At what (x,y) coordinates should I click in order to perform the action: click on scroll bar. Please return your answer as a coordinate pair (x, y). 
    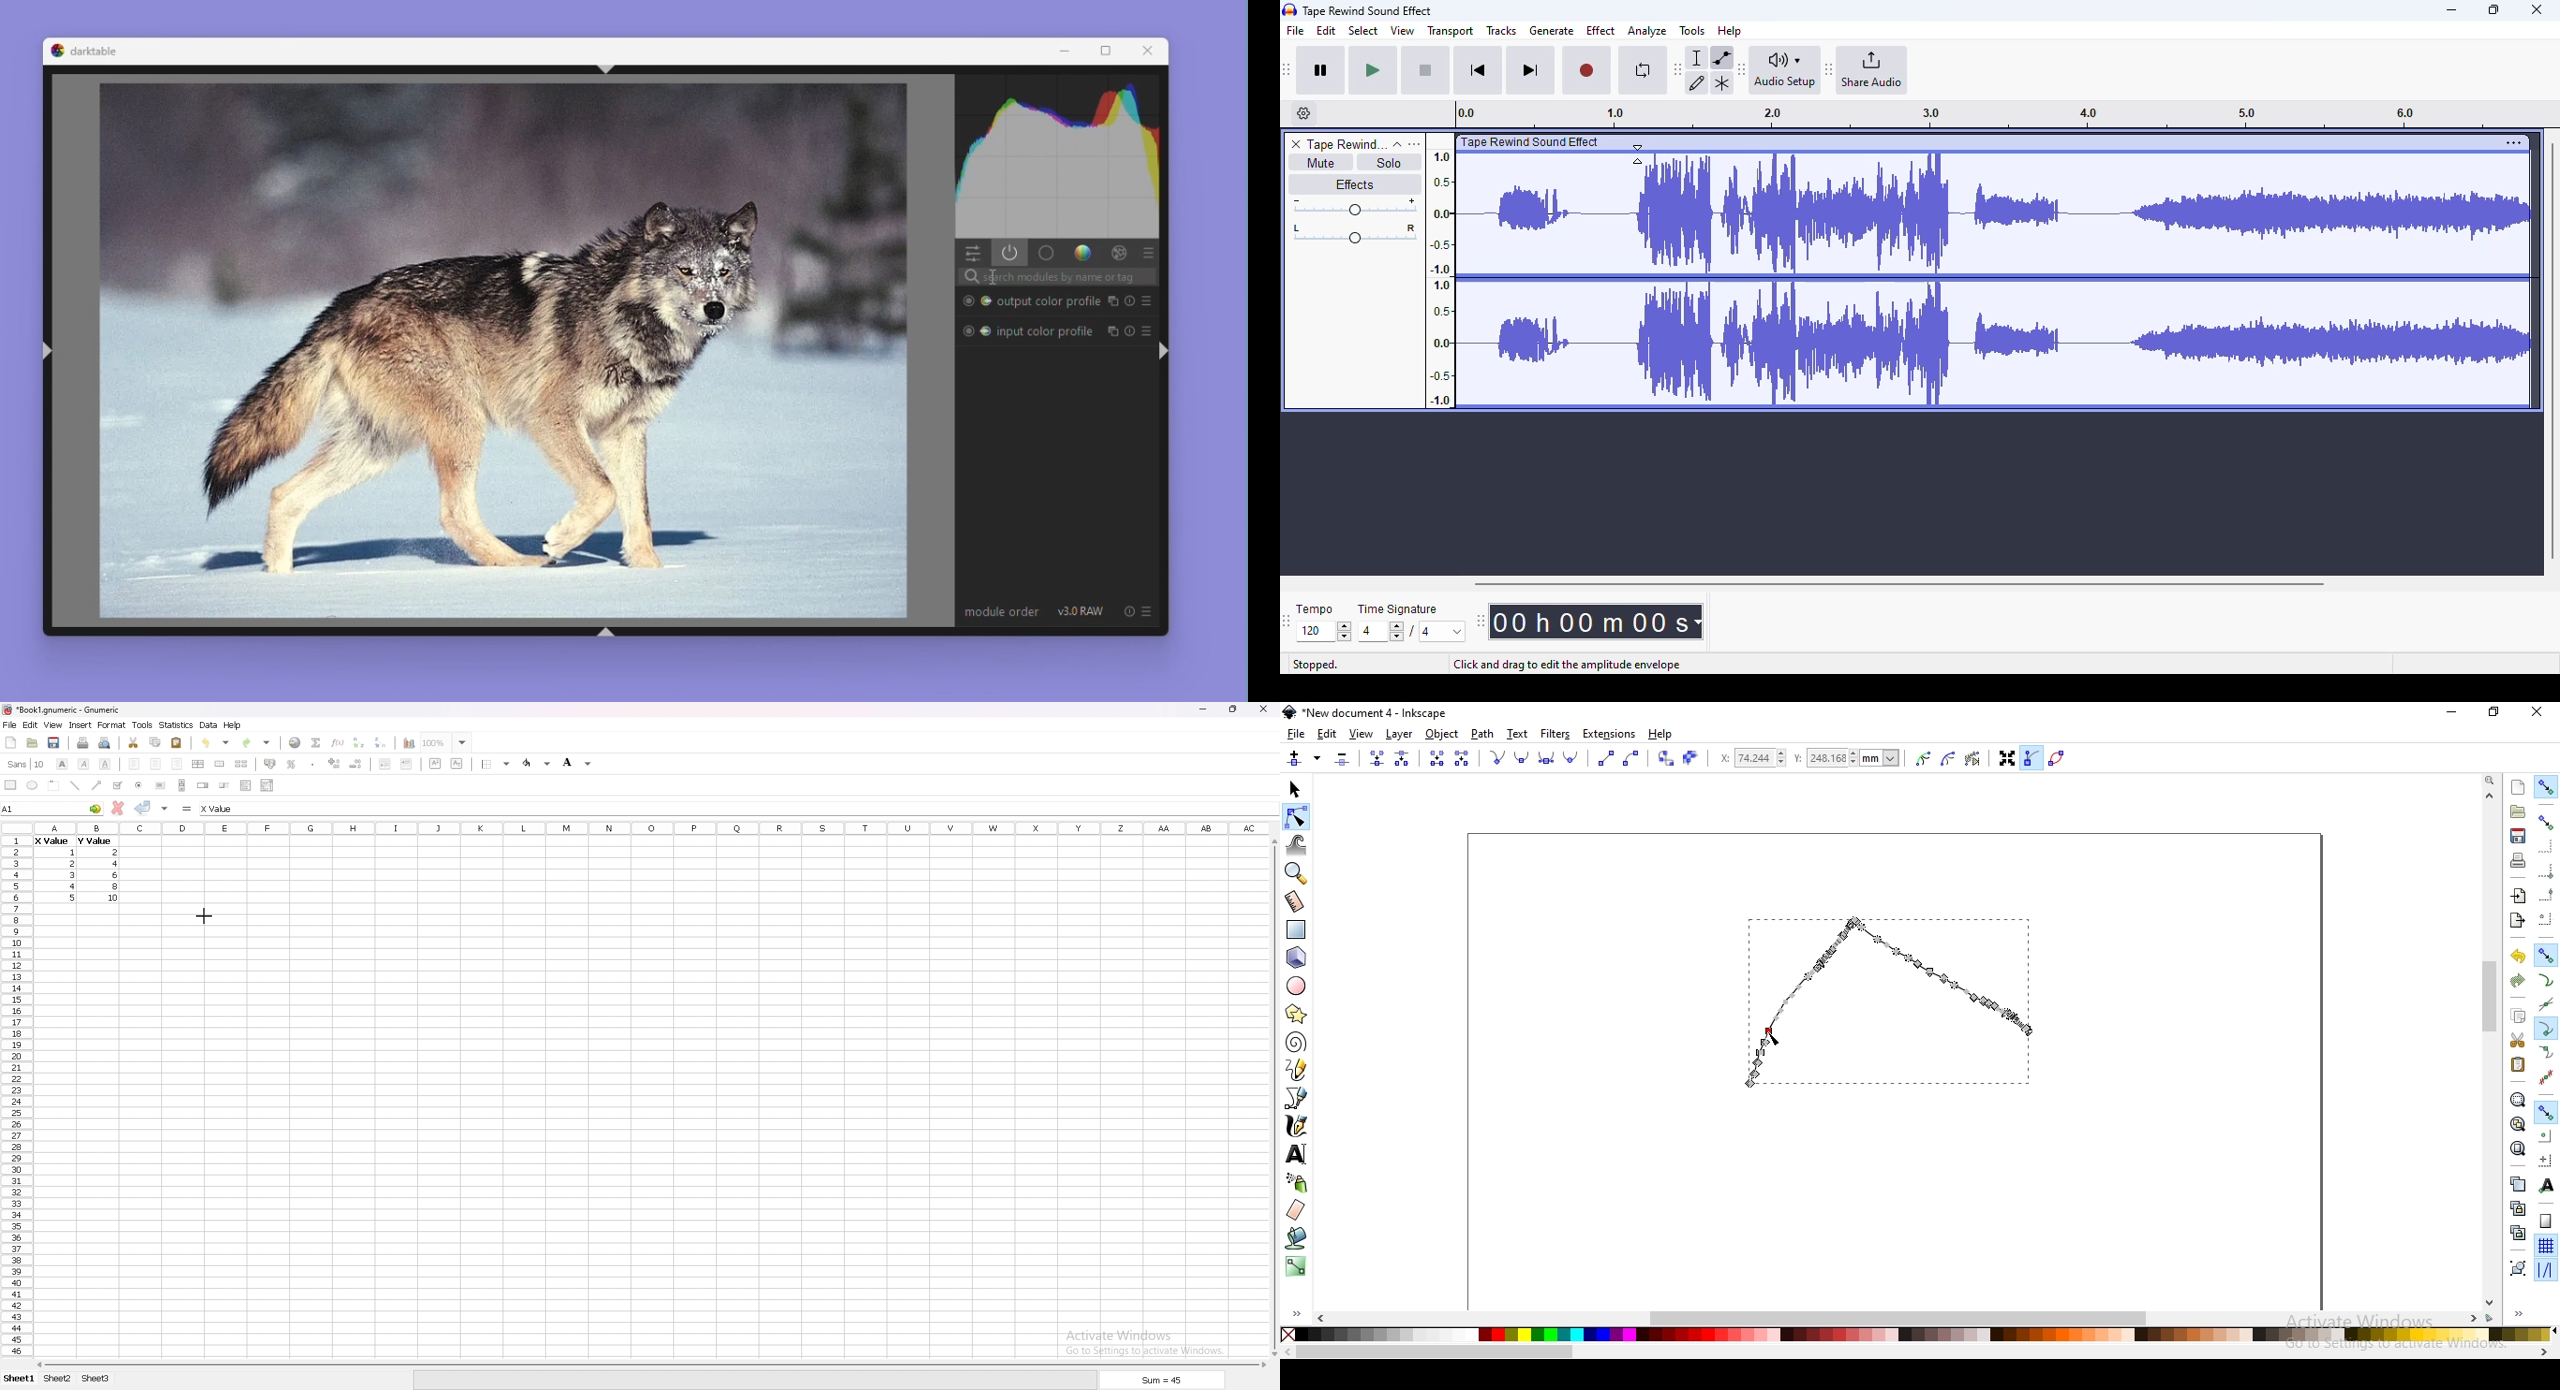
    Looking at the image, I should click on (649, 1365).